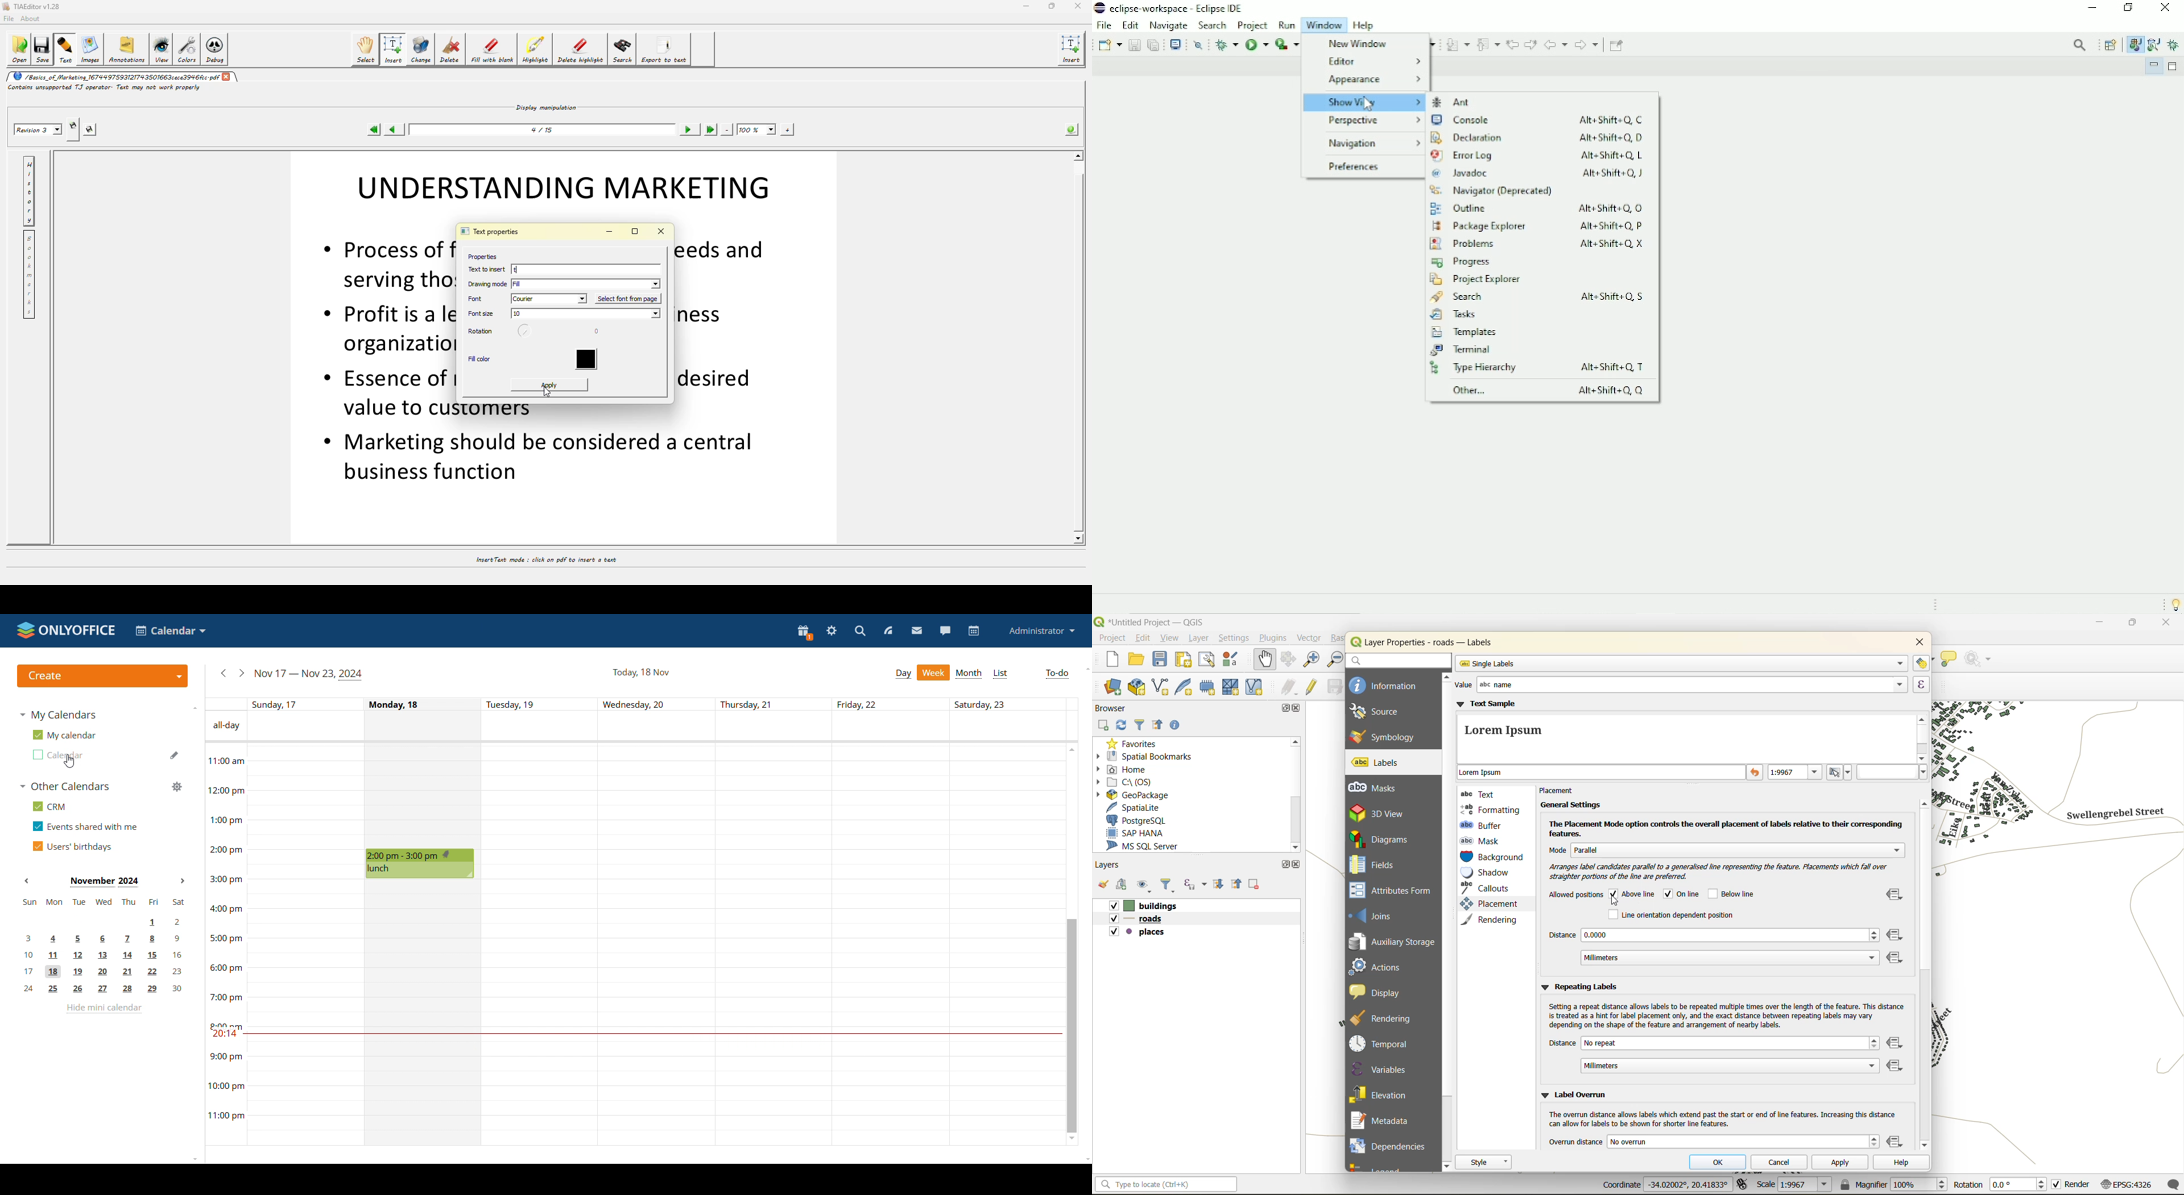 This screenshot has height=1204, width=2184. Describe the element at coordinates (59, 716) in the screenshot. I see `my calendars` at that location.